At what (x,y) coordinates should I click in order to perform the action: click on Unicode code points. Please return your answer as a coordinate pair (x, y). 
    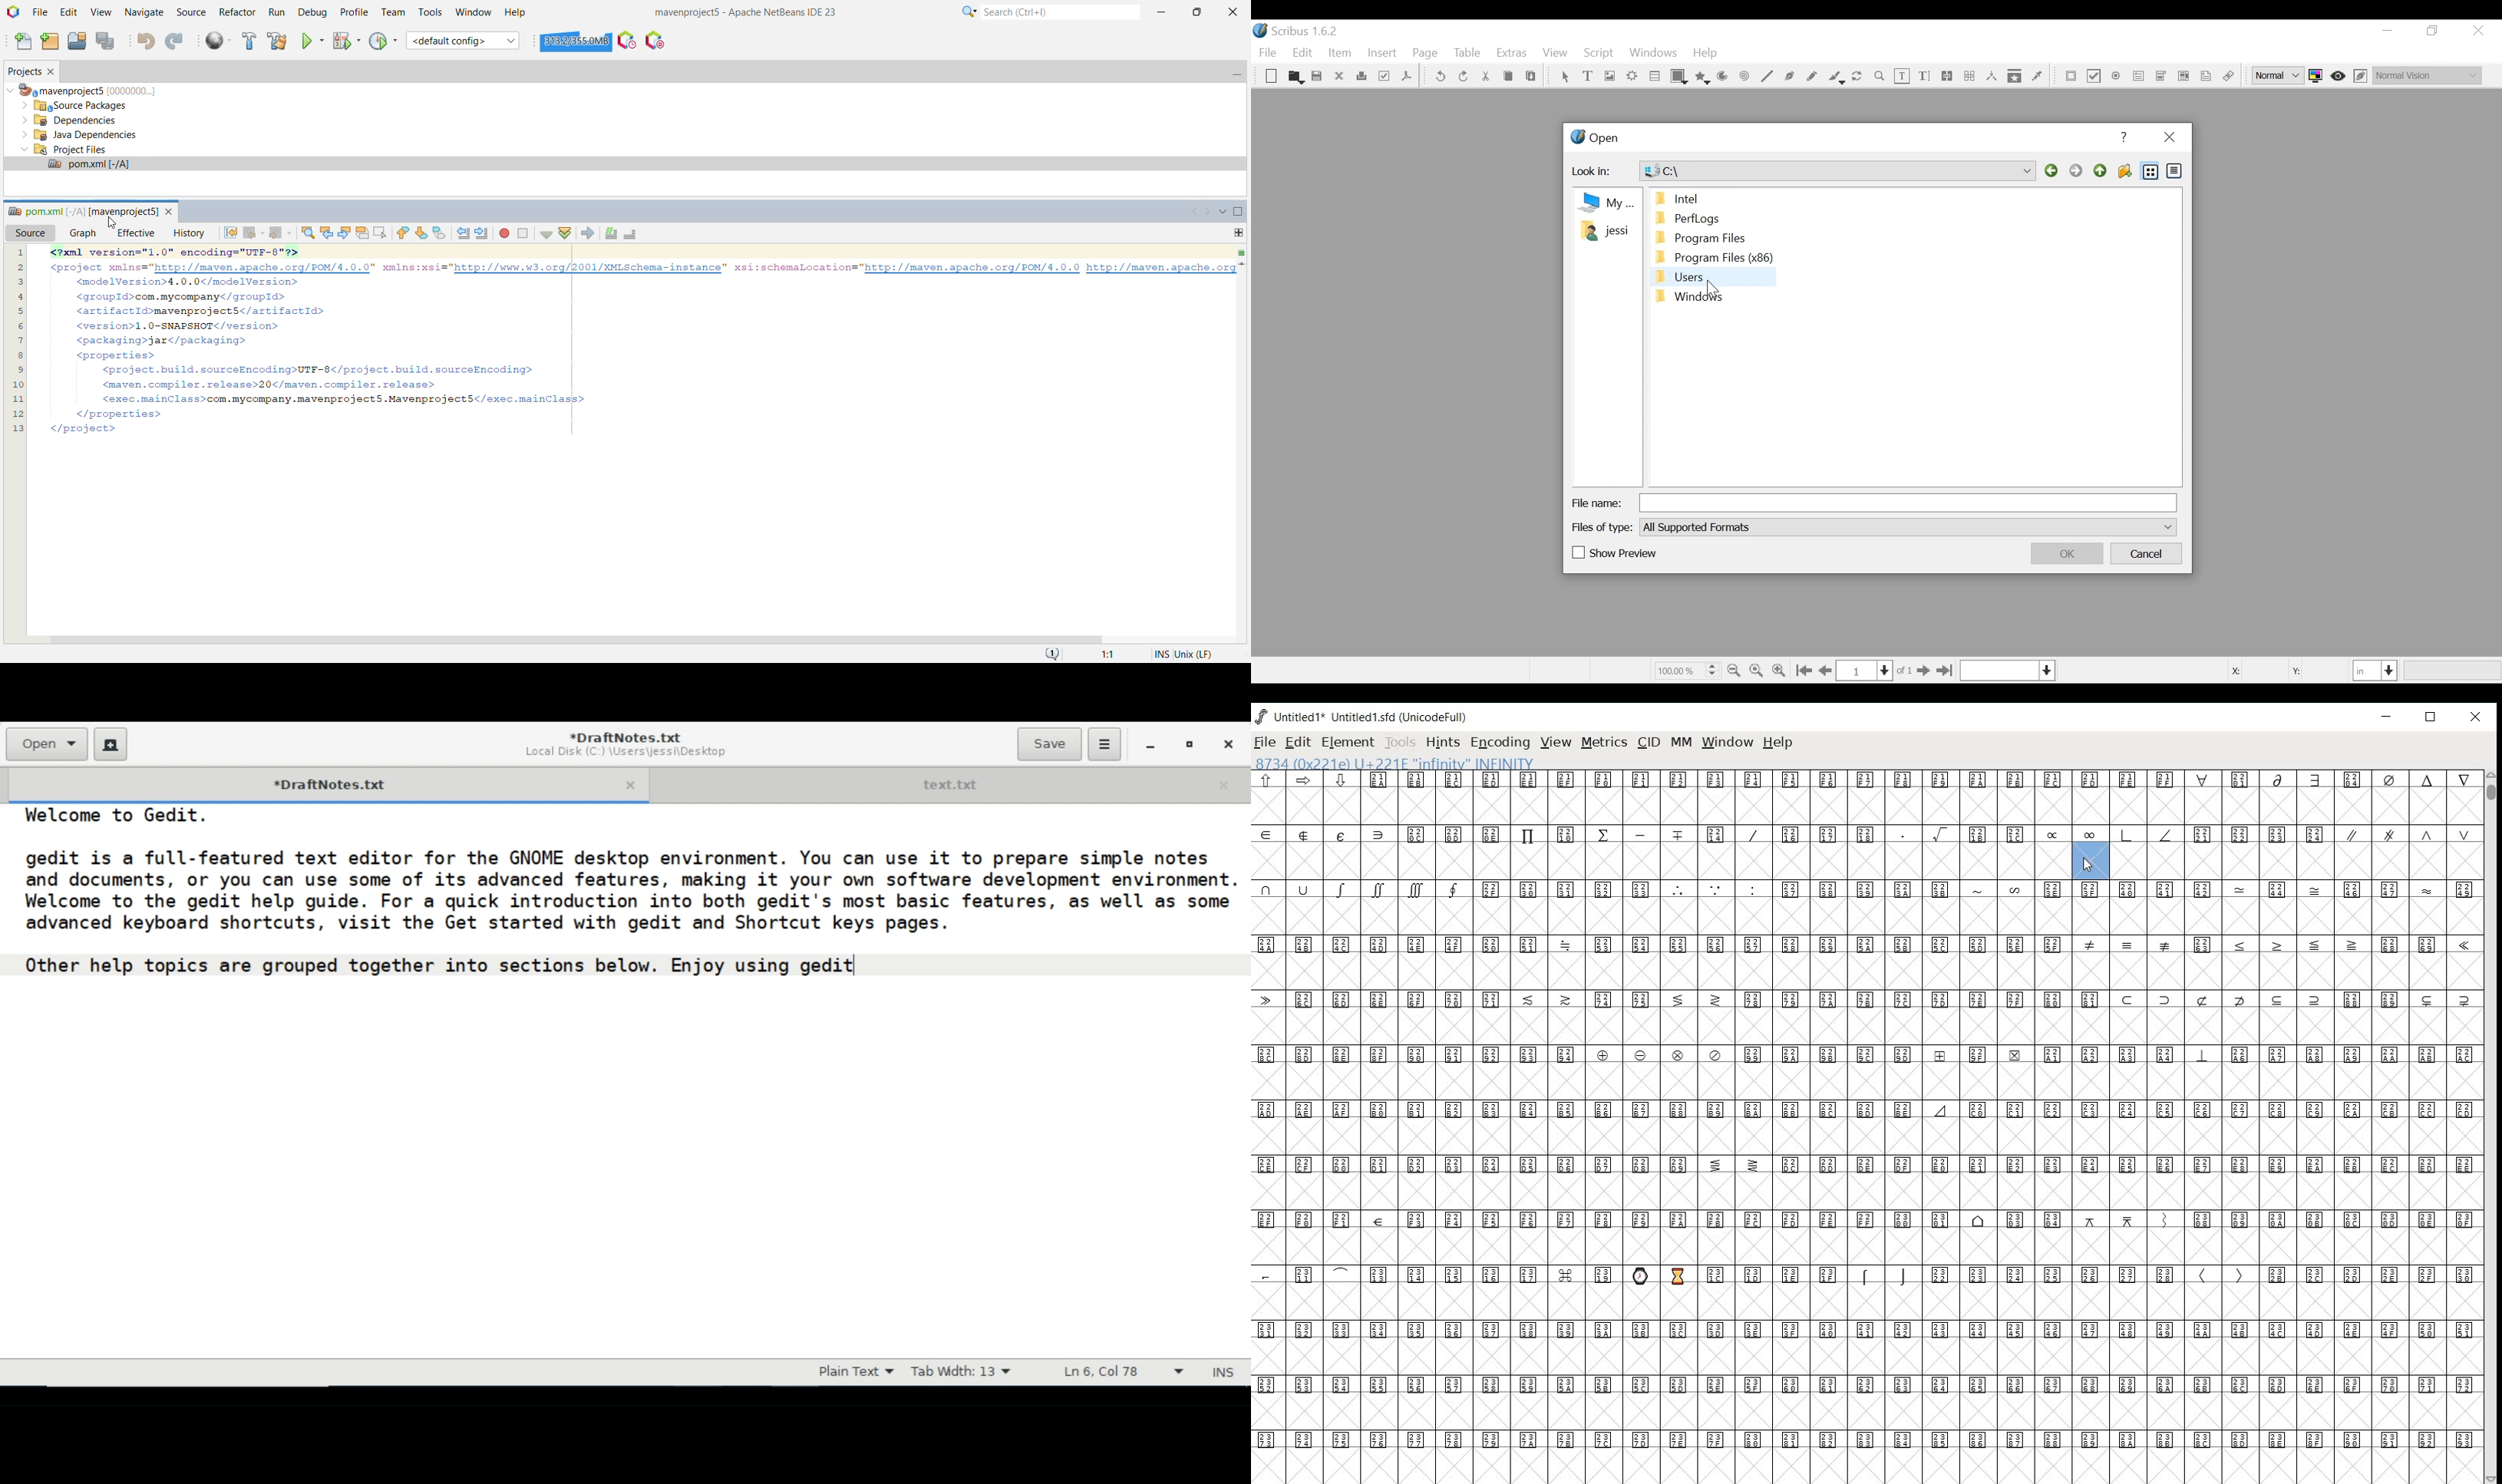
    Looking at the image, I should click on (1441, 1274).